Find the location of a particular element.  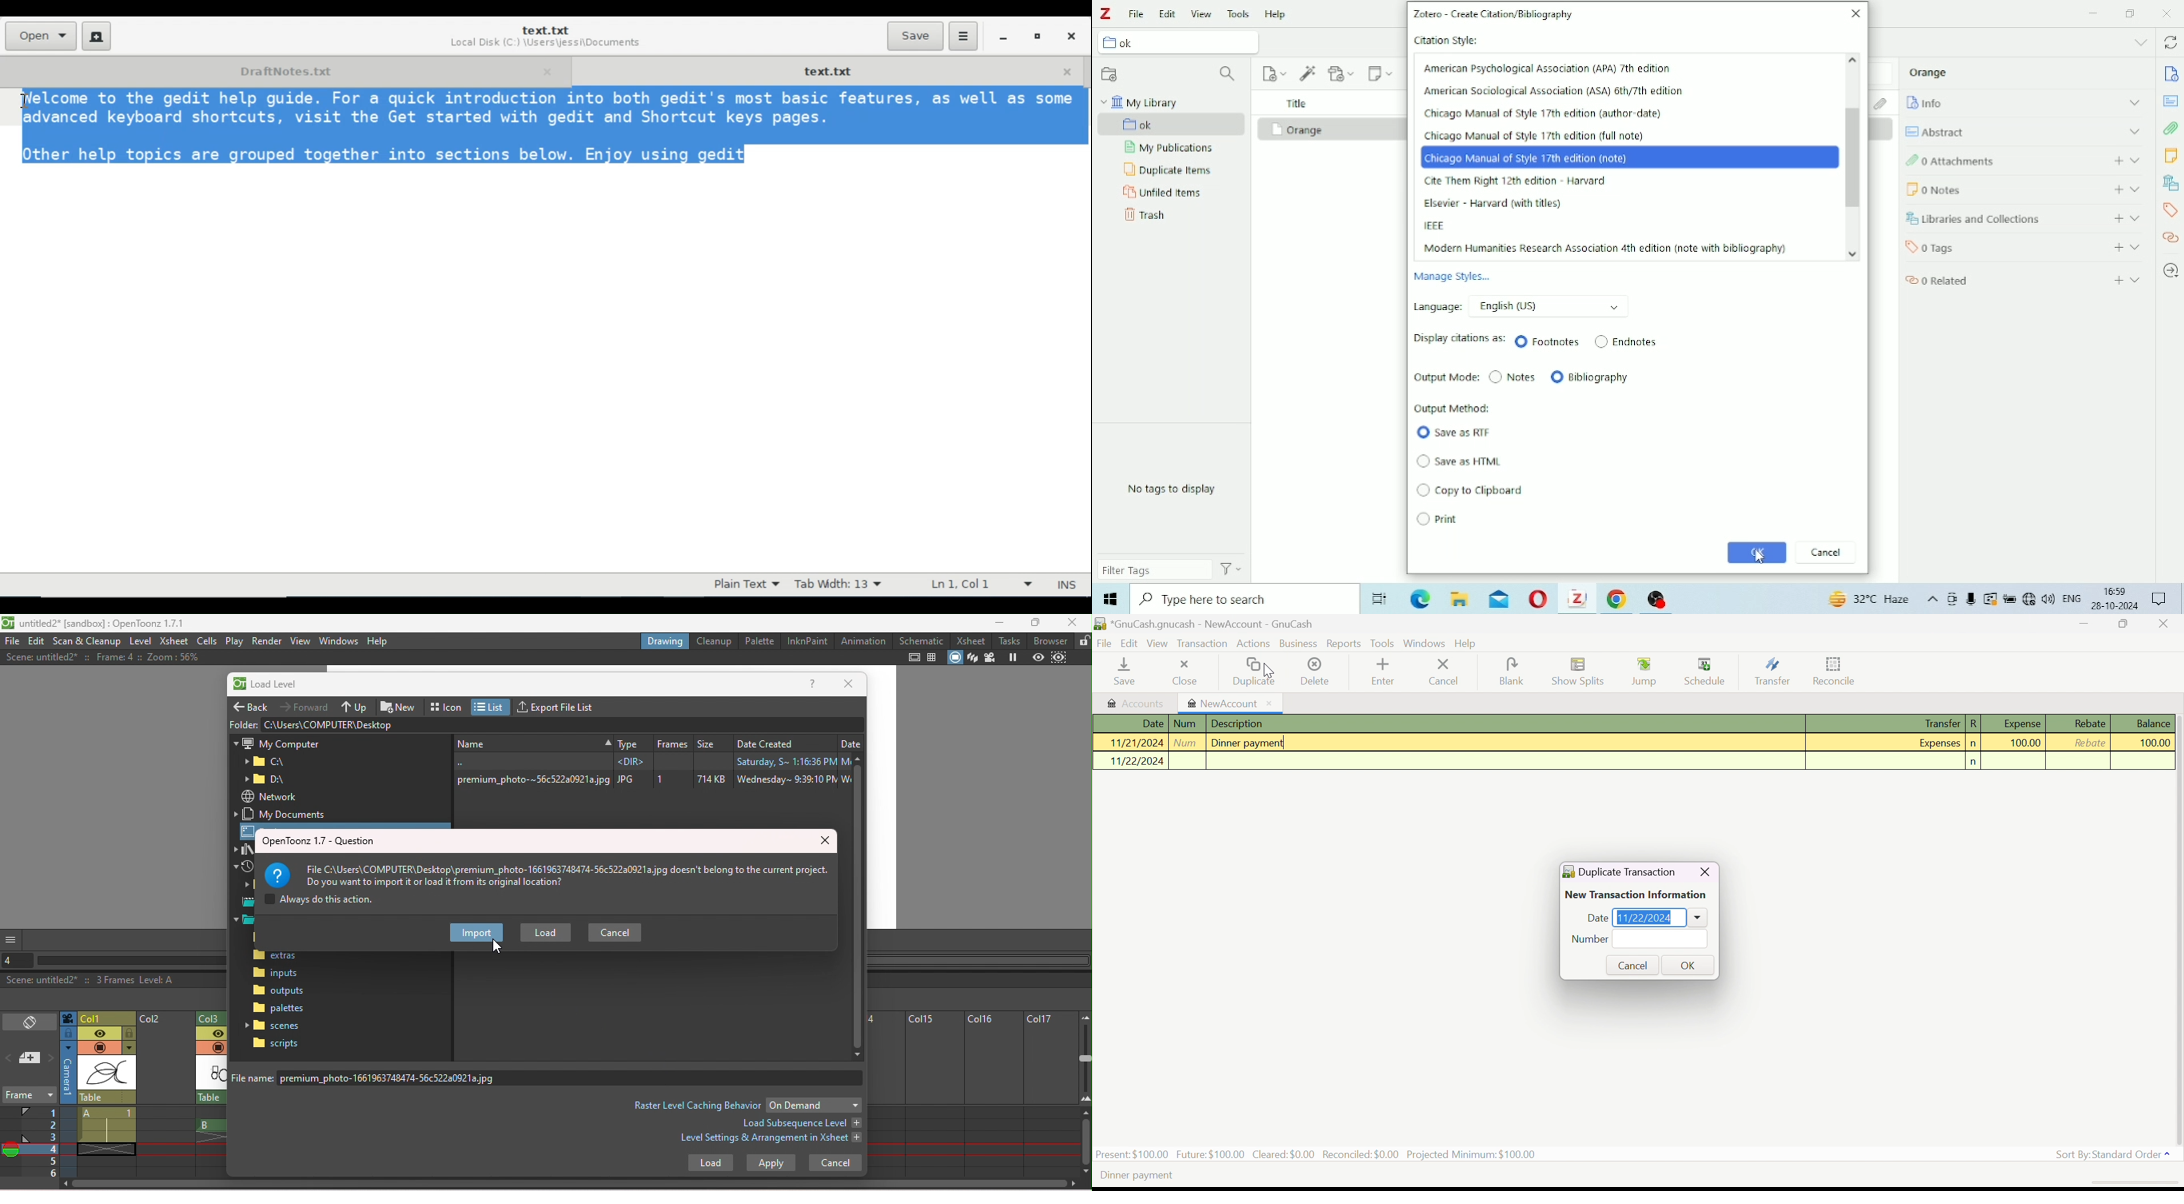

Type is located at coordinates (632, 741).